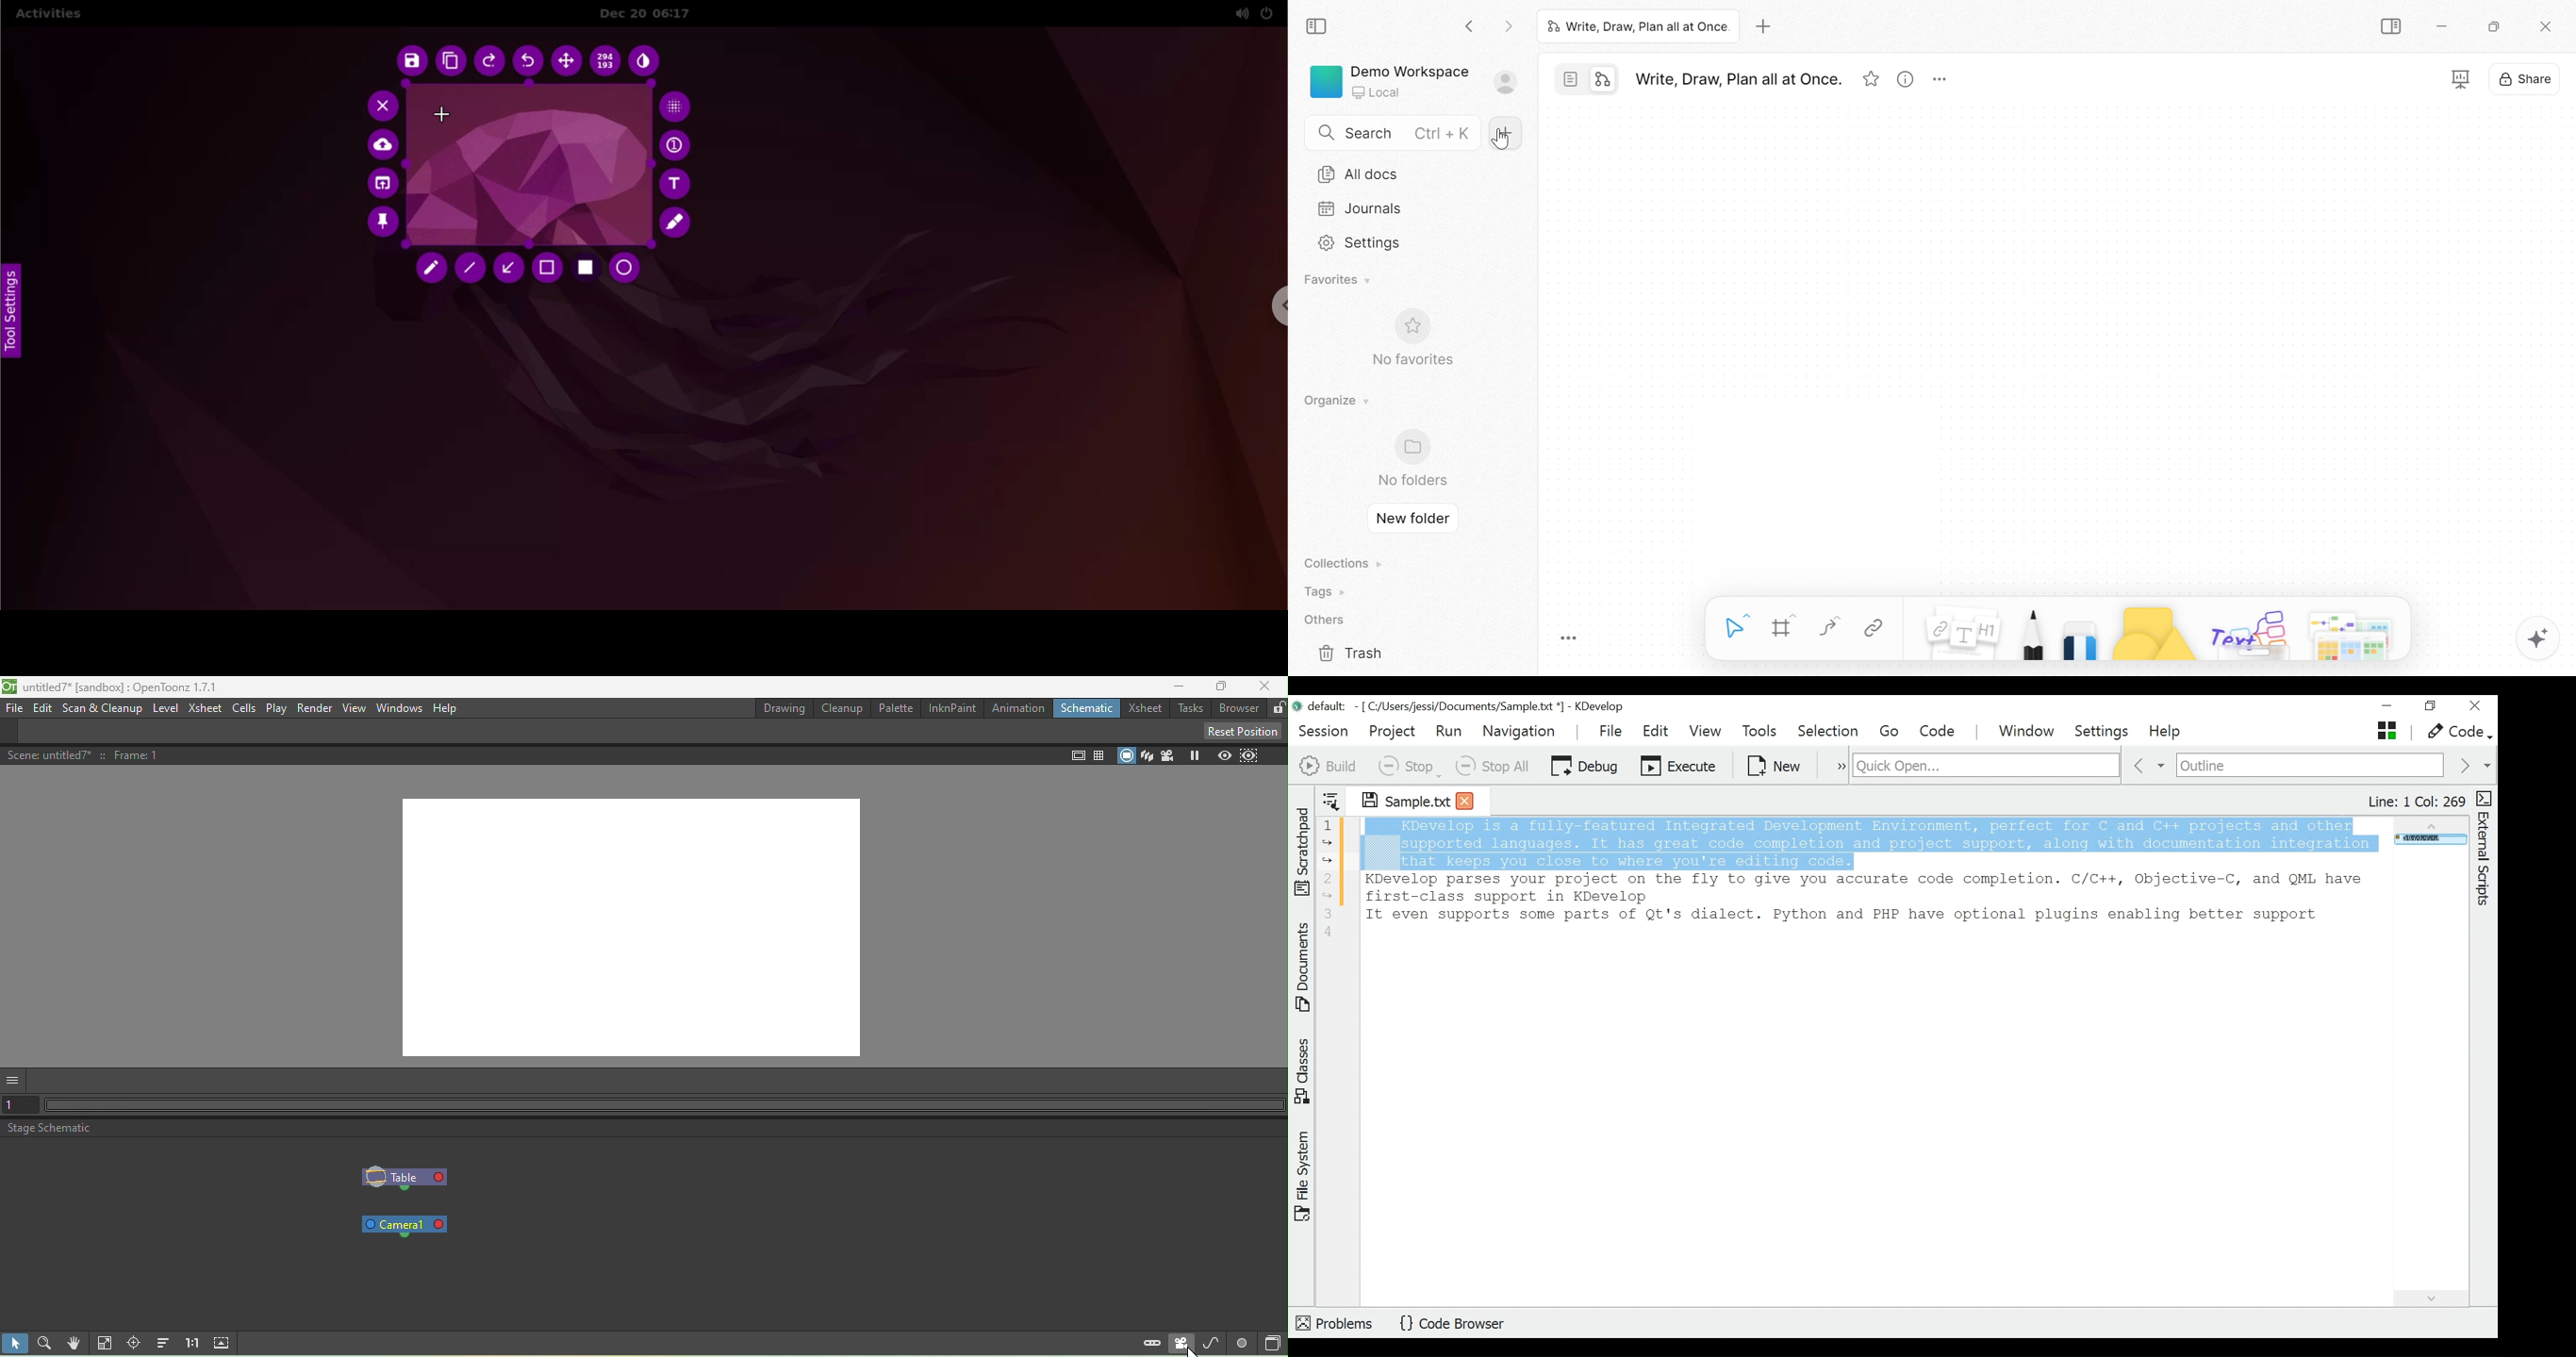  What do you see at coordinates (1344, 564) in the screenshot?
I see `Collections` at bounding box center [1344, 564].